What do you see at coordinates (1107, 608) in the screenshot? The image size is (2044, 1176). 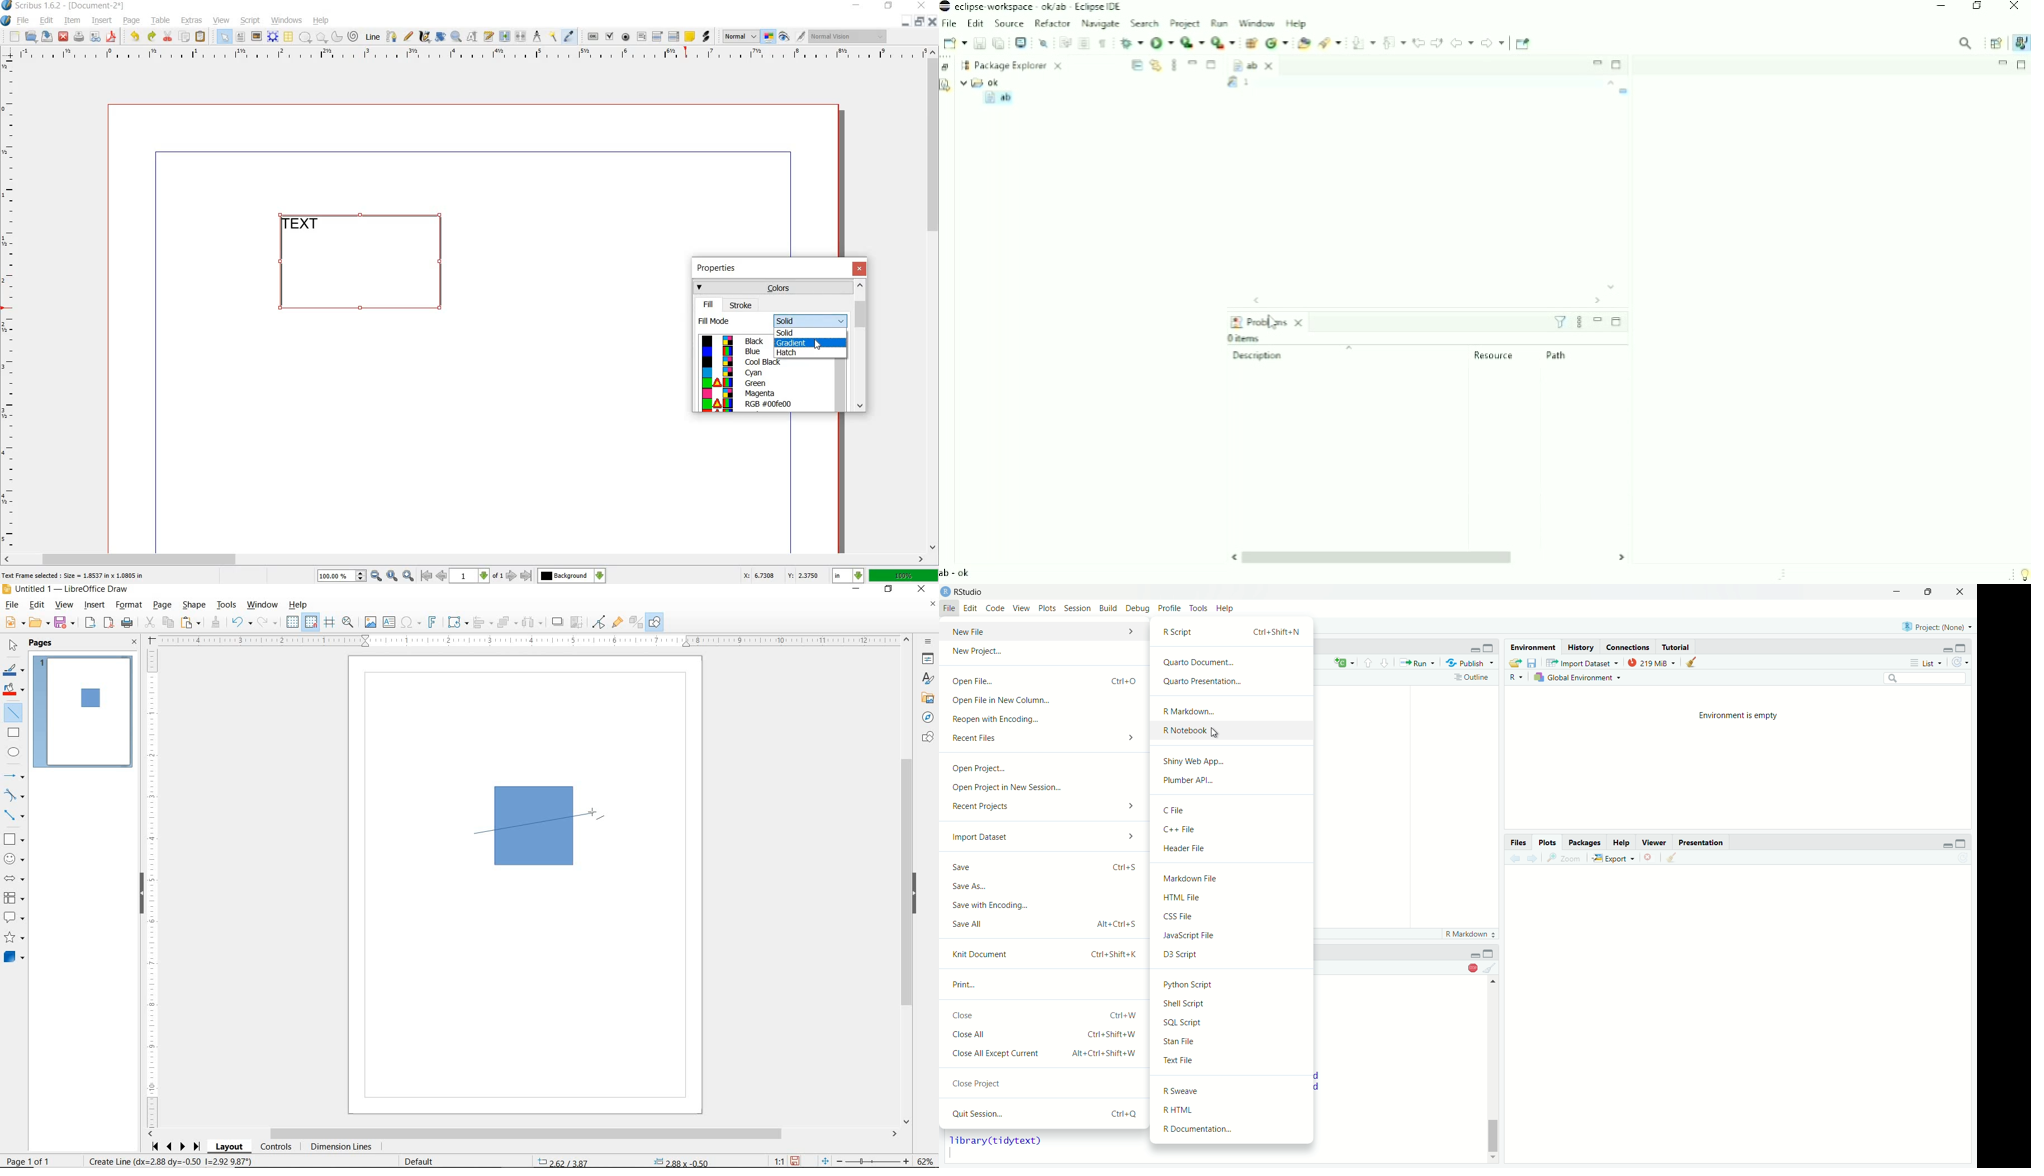 I see `Build` at bounding box center [1107, 608].